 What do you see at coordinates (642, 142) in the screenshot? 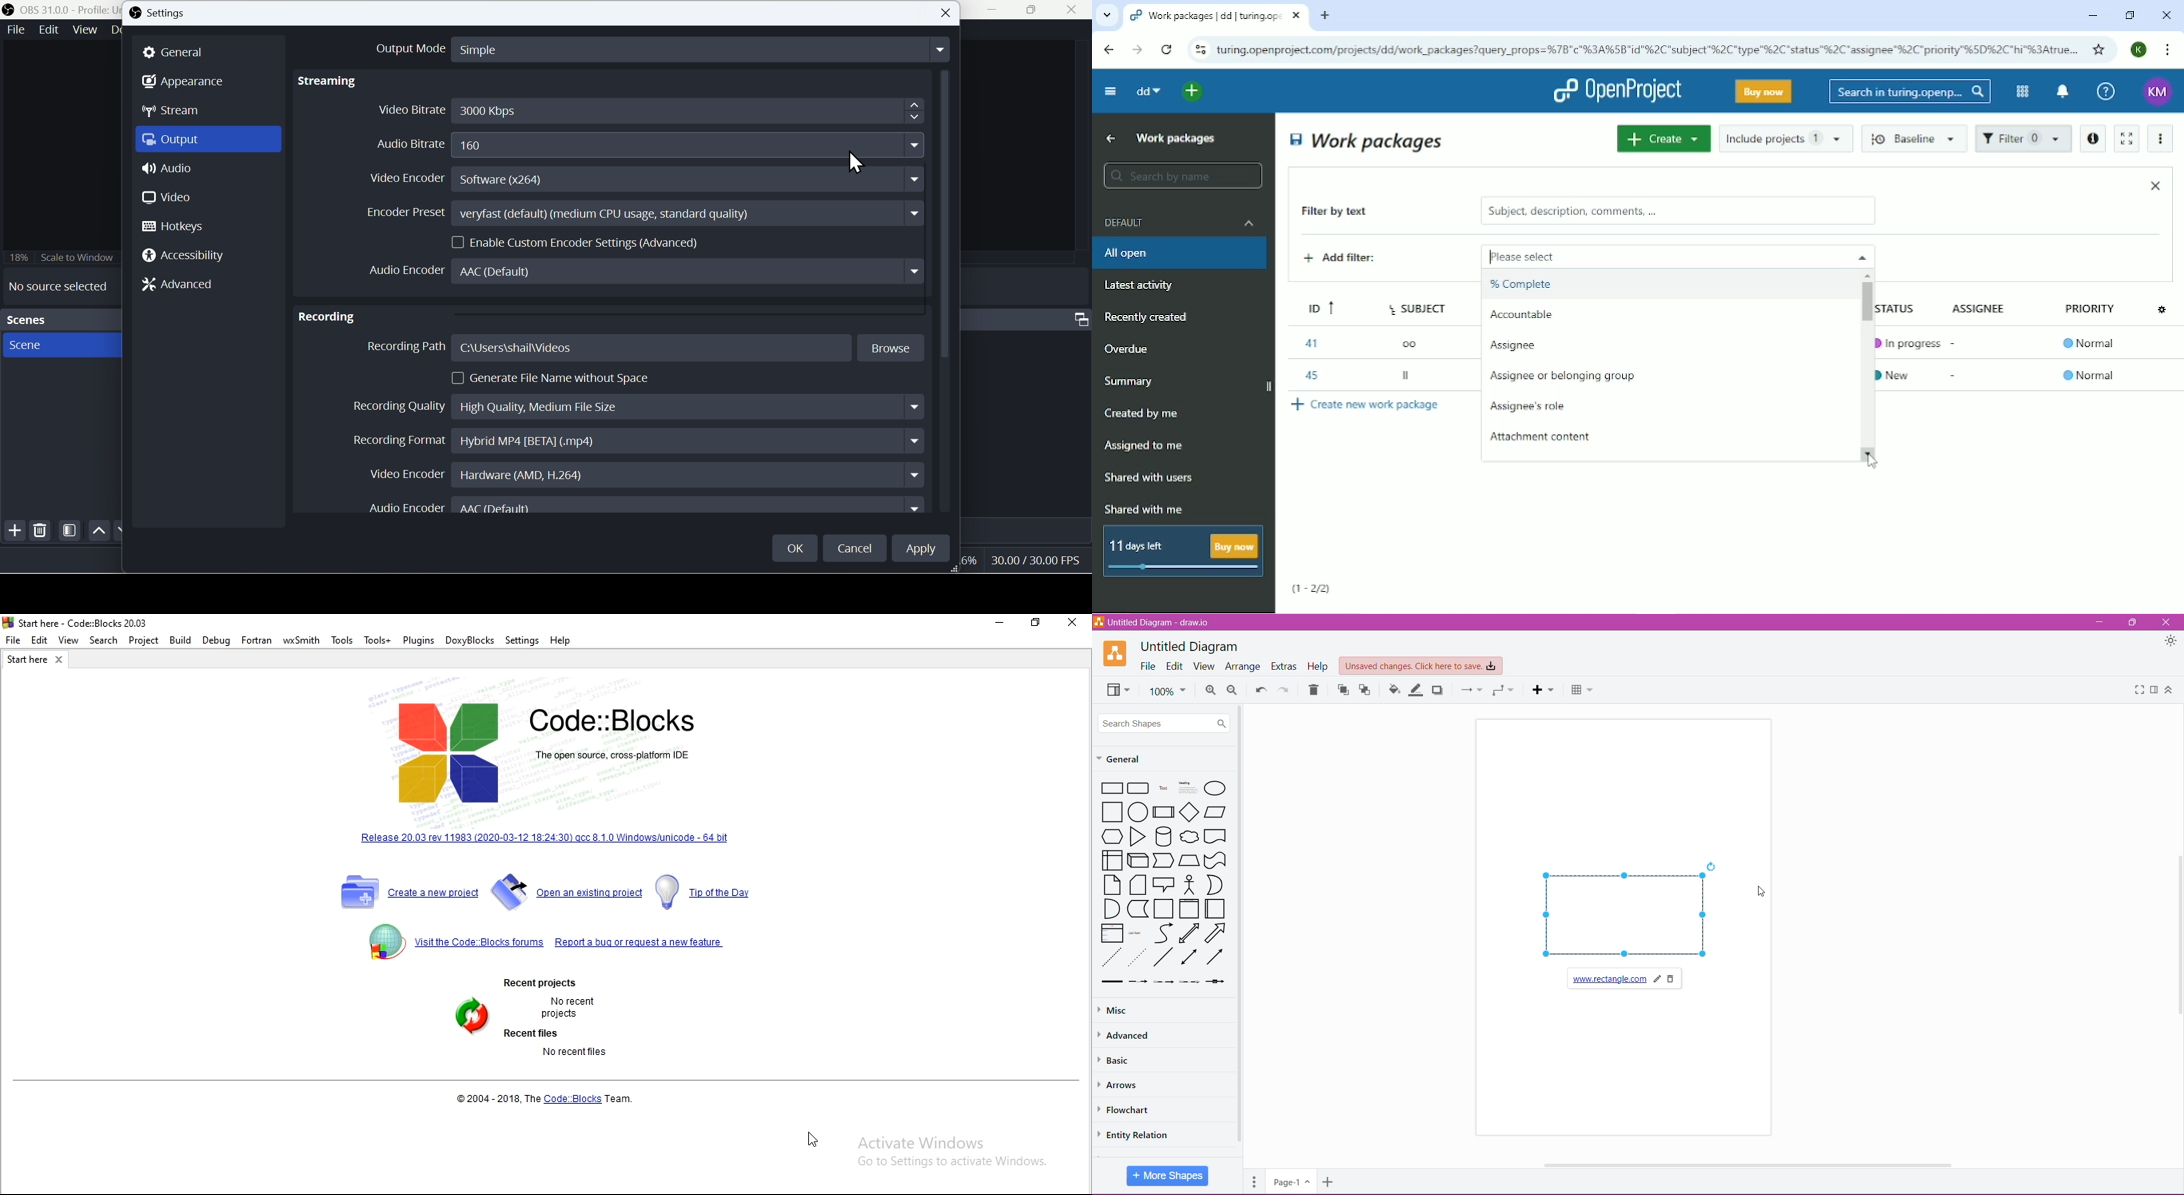
I see `Audio Bitrate` at bounding box center [642, 142].